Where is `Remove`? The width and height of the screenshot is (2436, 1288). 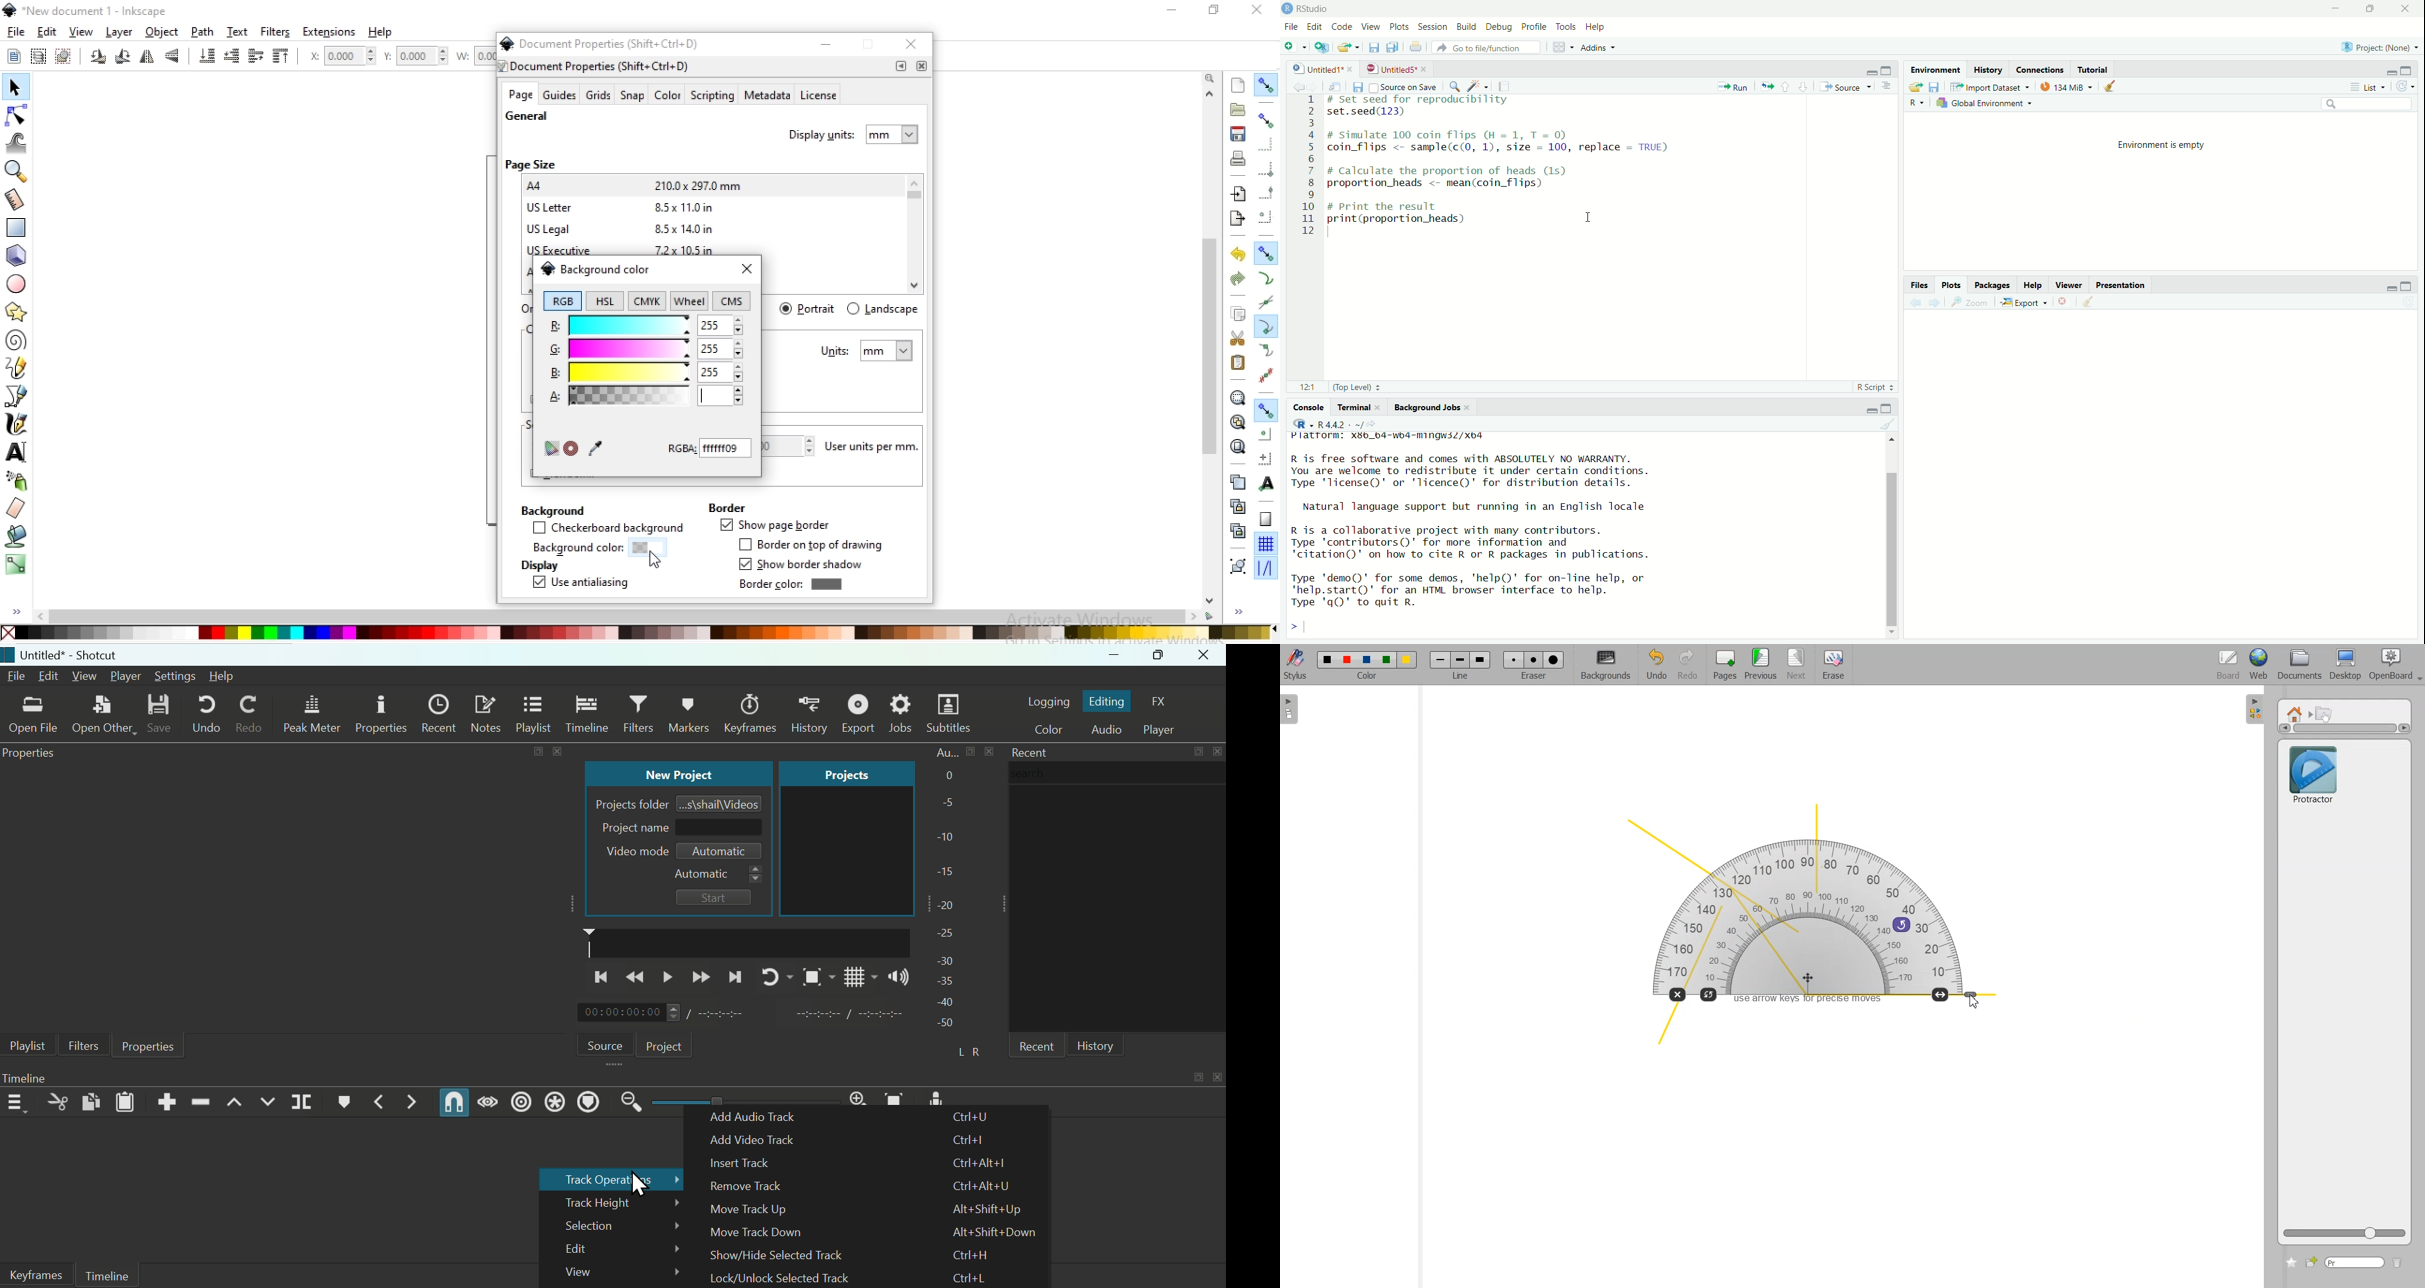 Remove is located at coordinates (1677, 995).